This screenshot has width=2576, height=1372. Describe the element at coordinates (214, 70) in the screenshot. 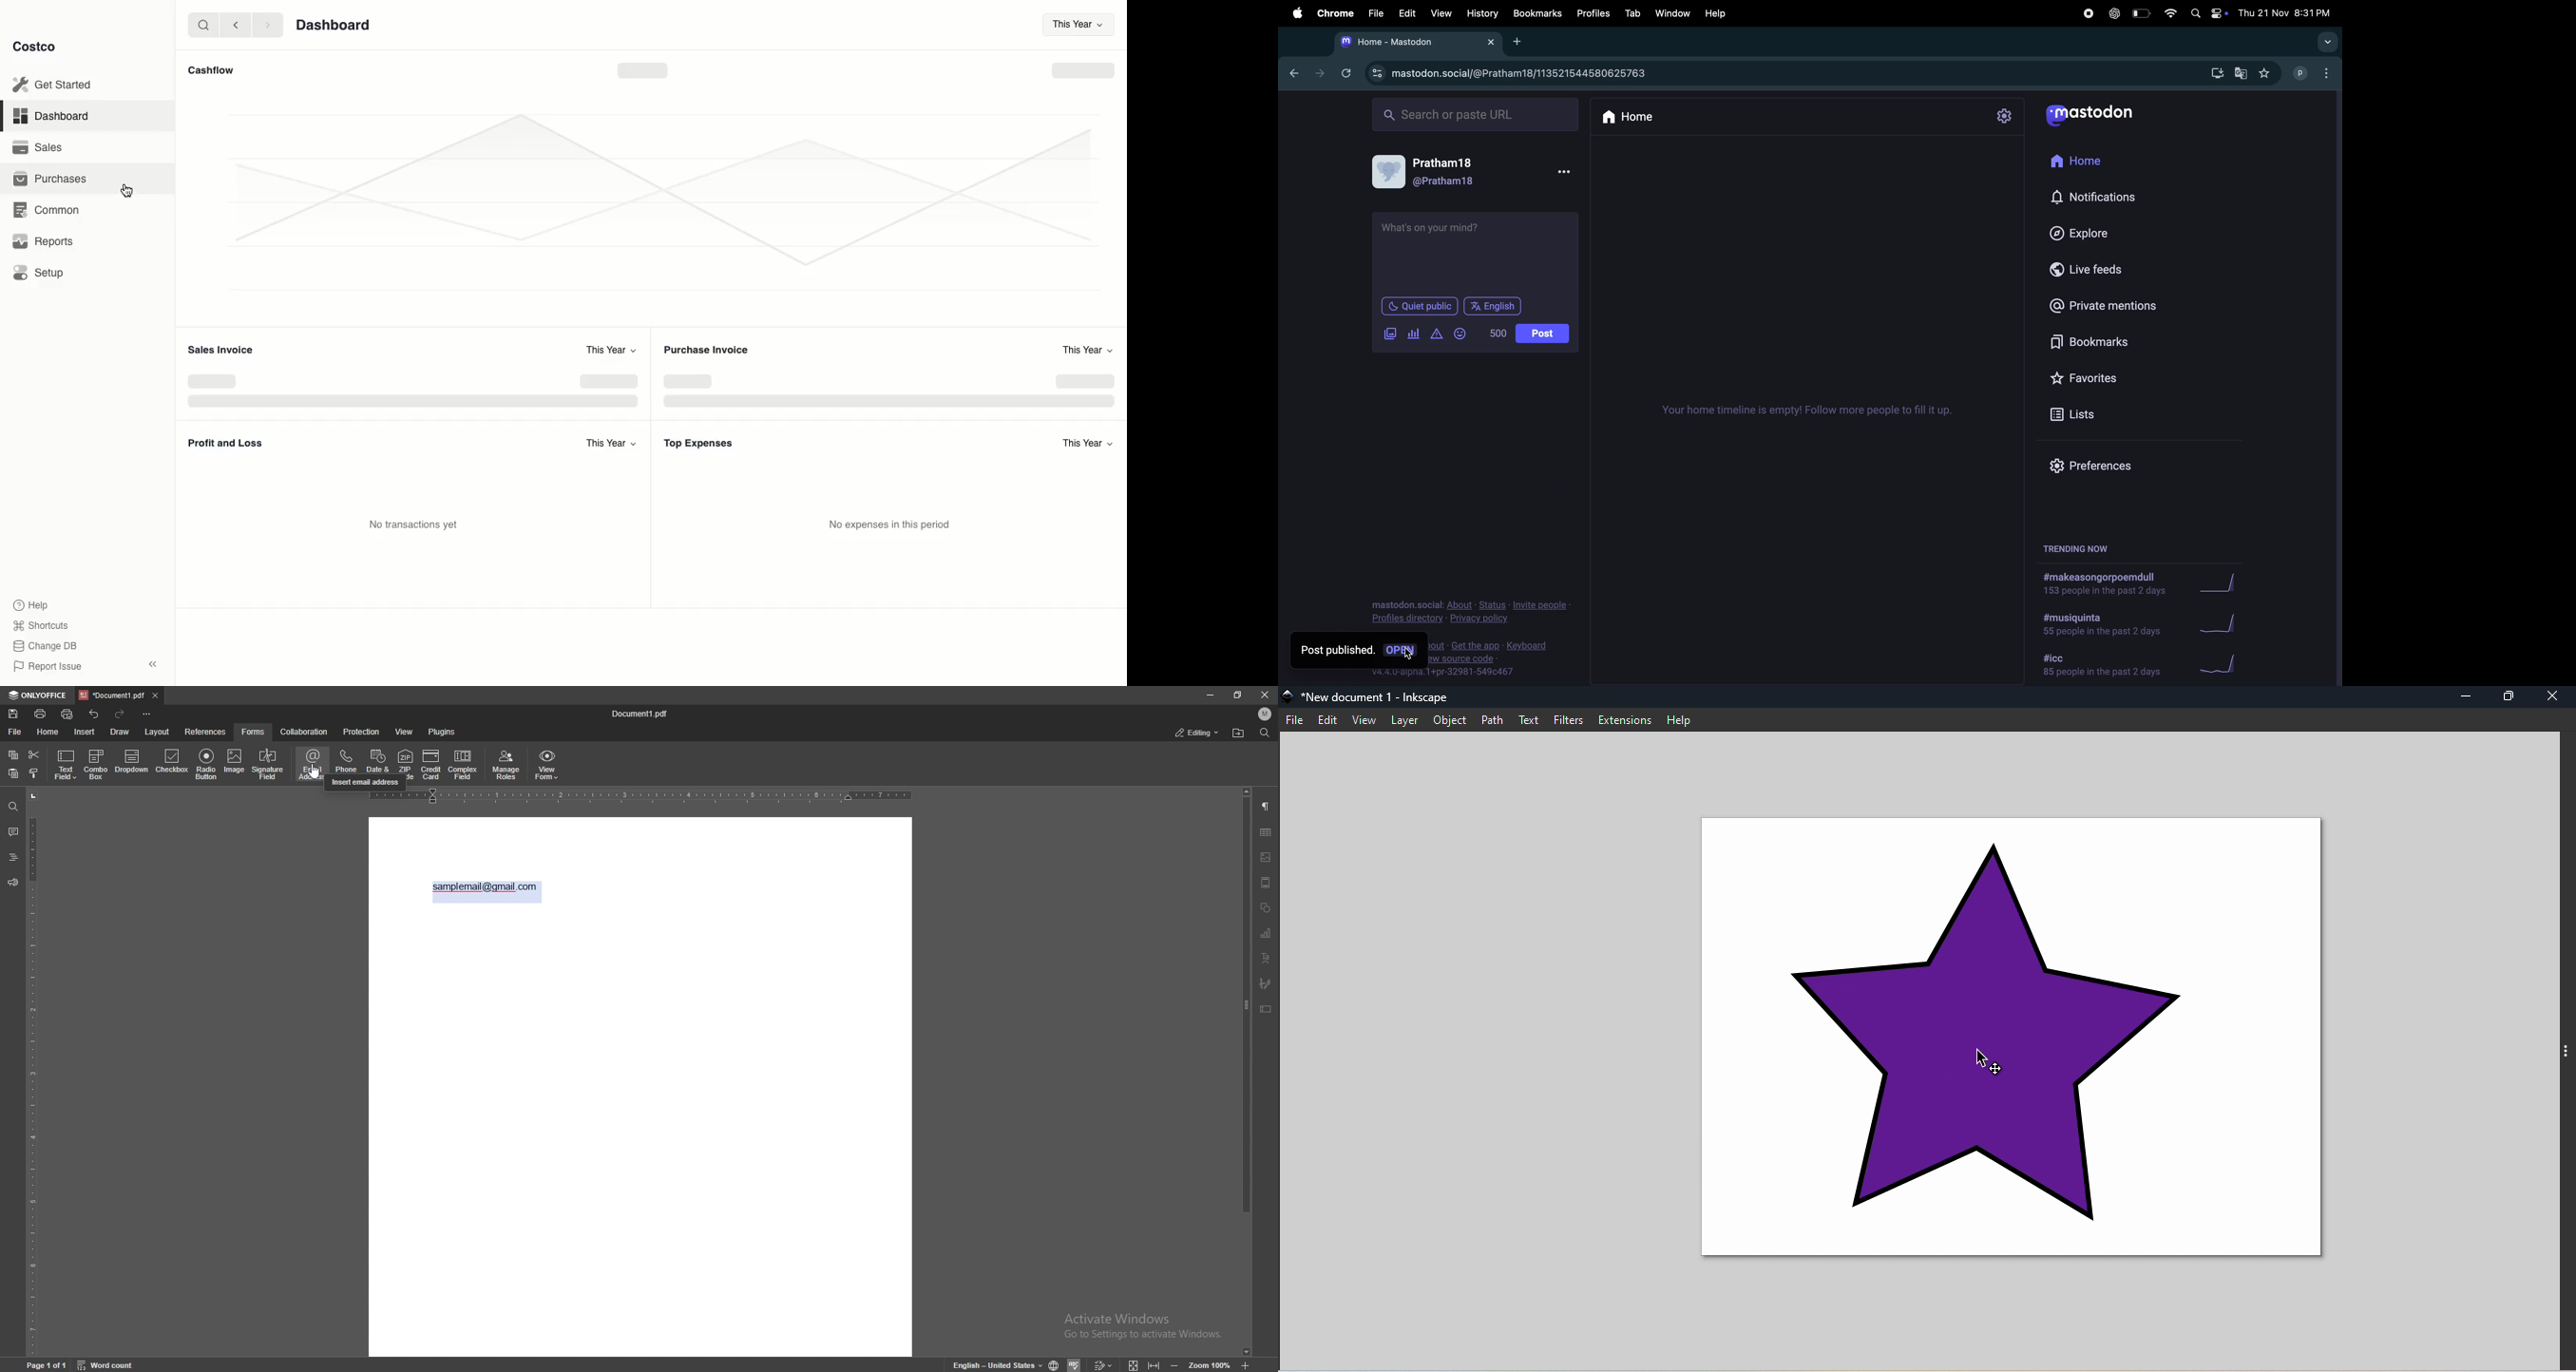

I see `Cashflow` at that location.